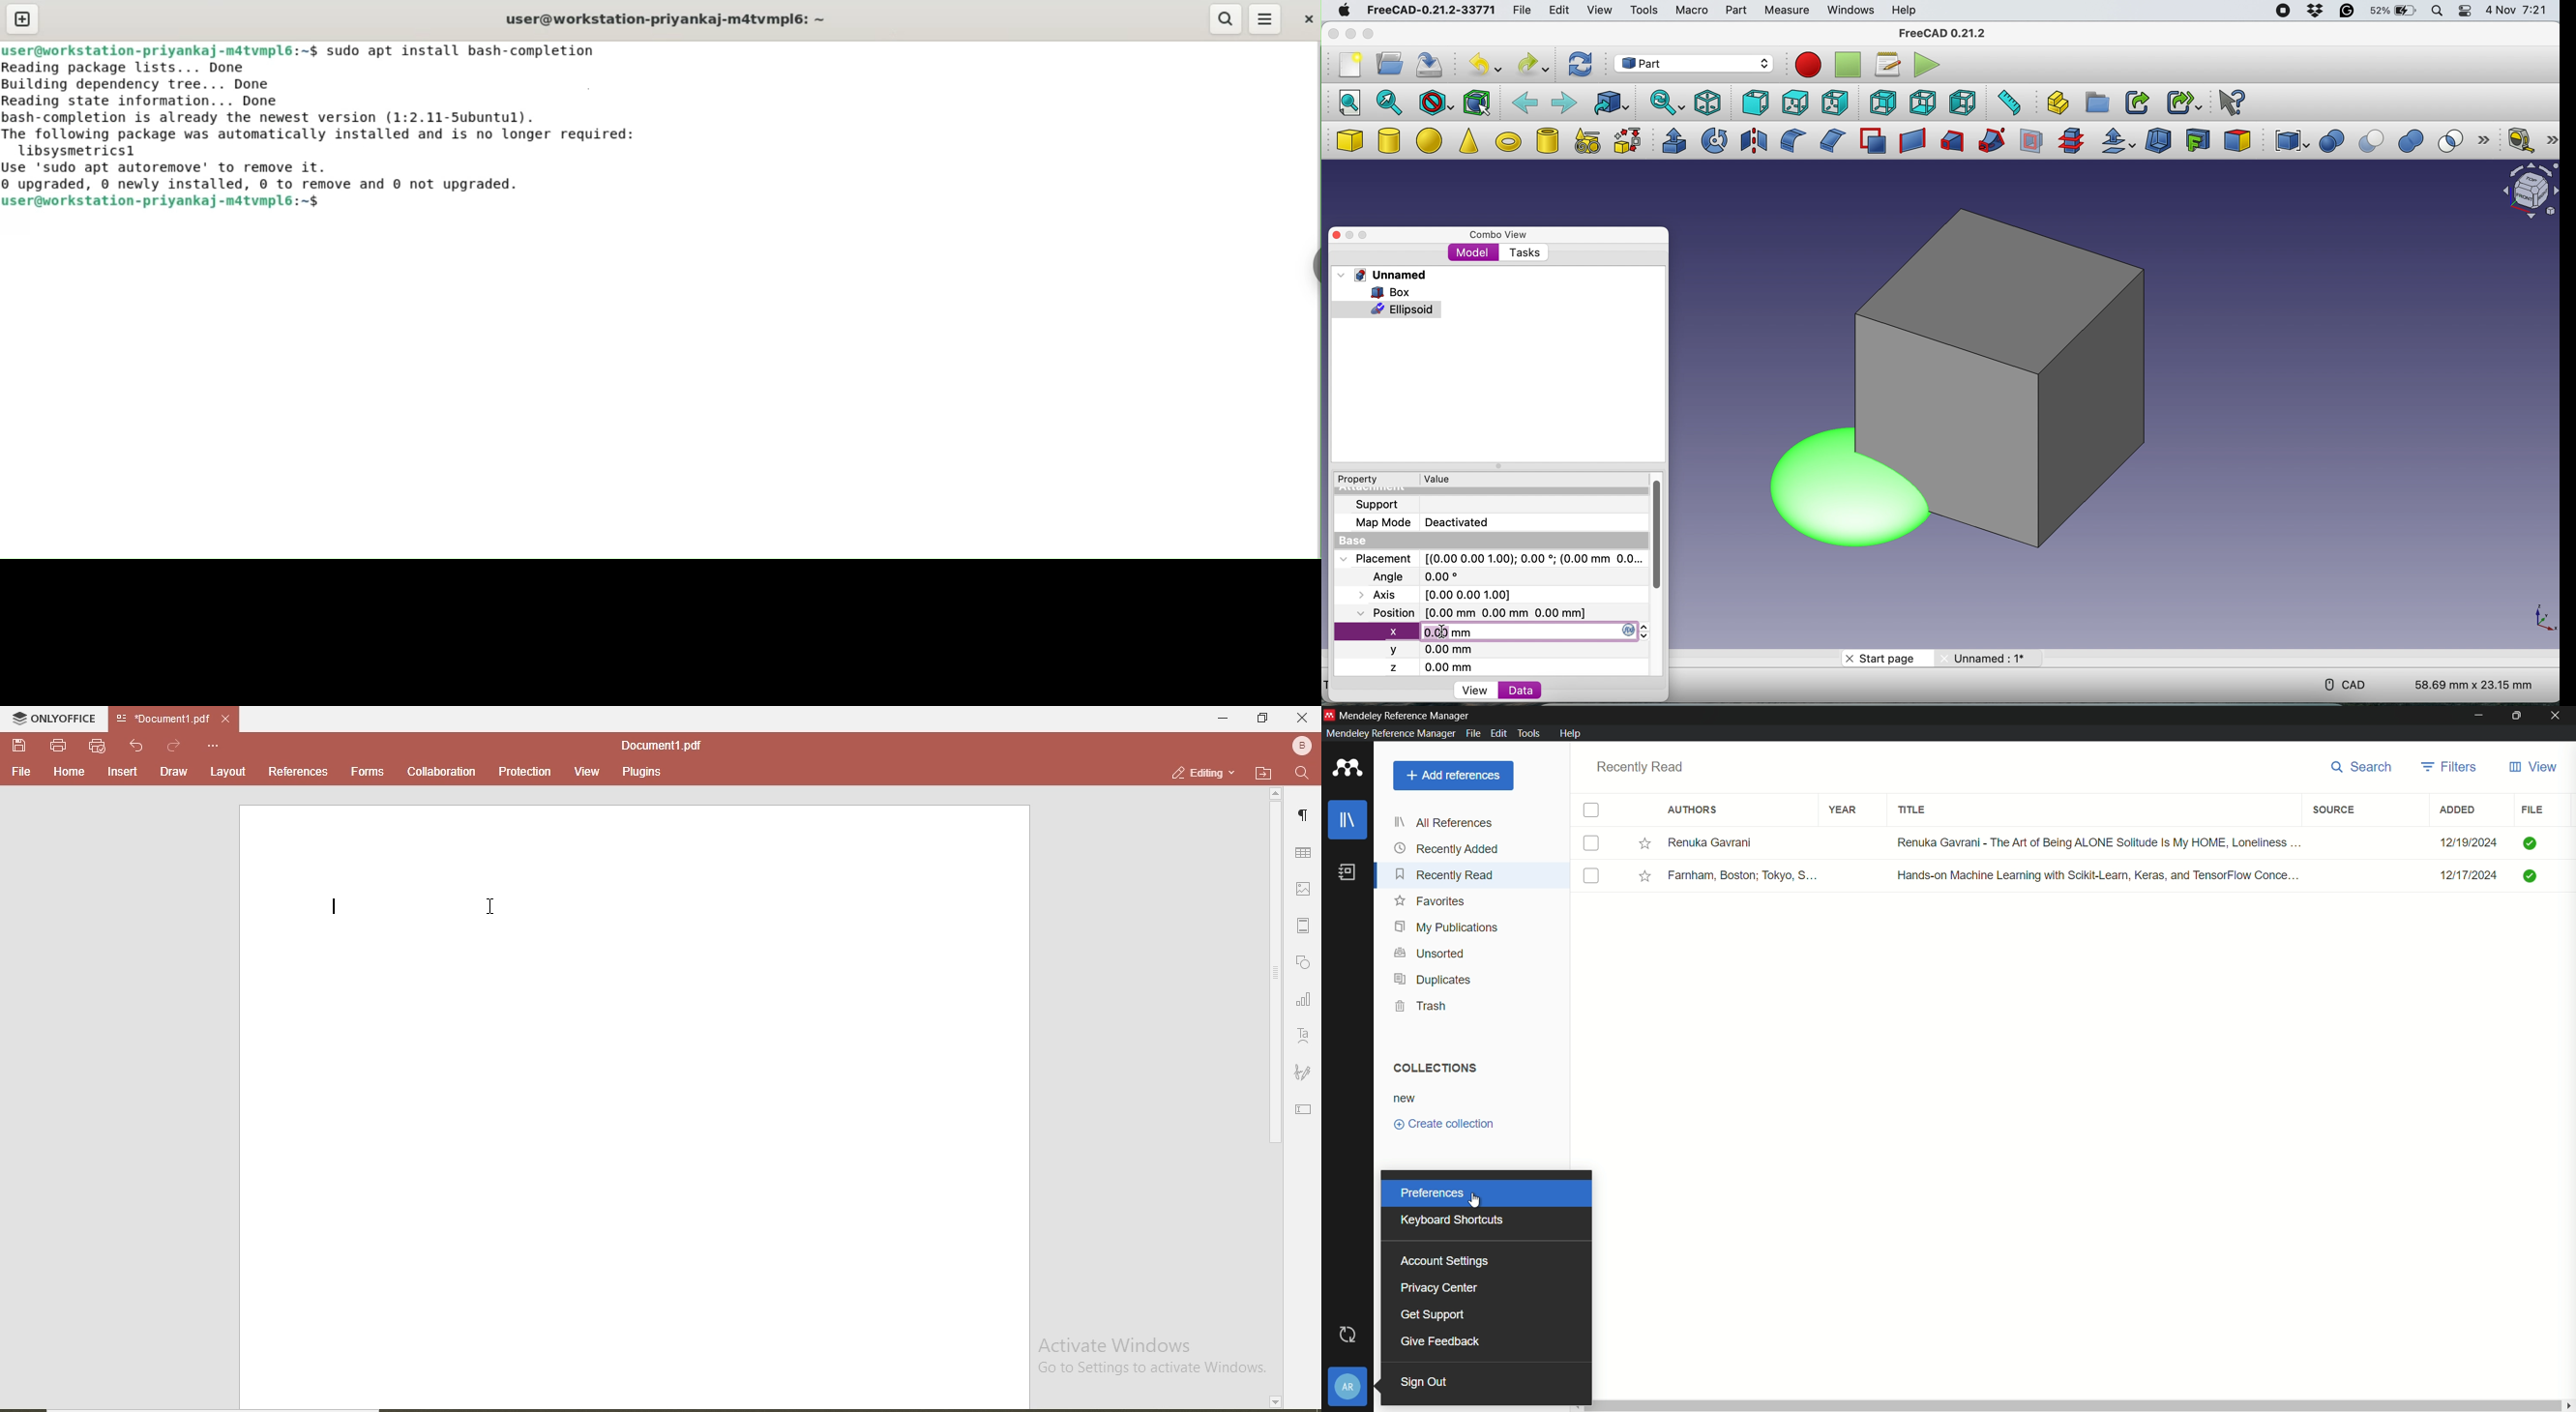 Image resolution: width=2576 pixels, height=1428 pixels. What do you see at coordinates (1988, 141) in the screenshot?
I see `sweep` at bounding box center [1988, 141].